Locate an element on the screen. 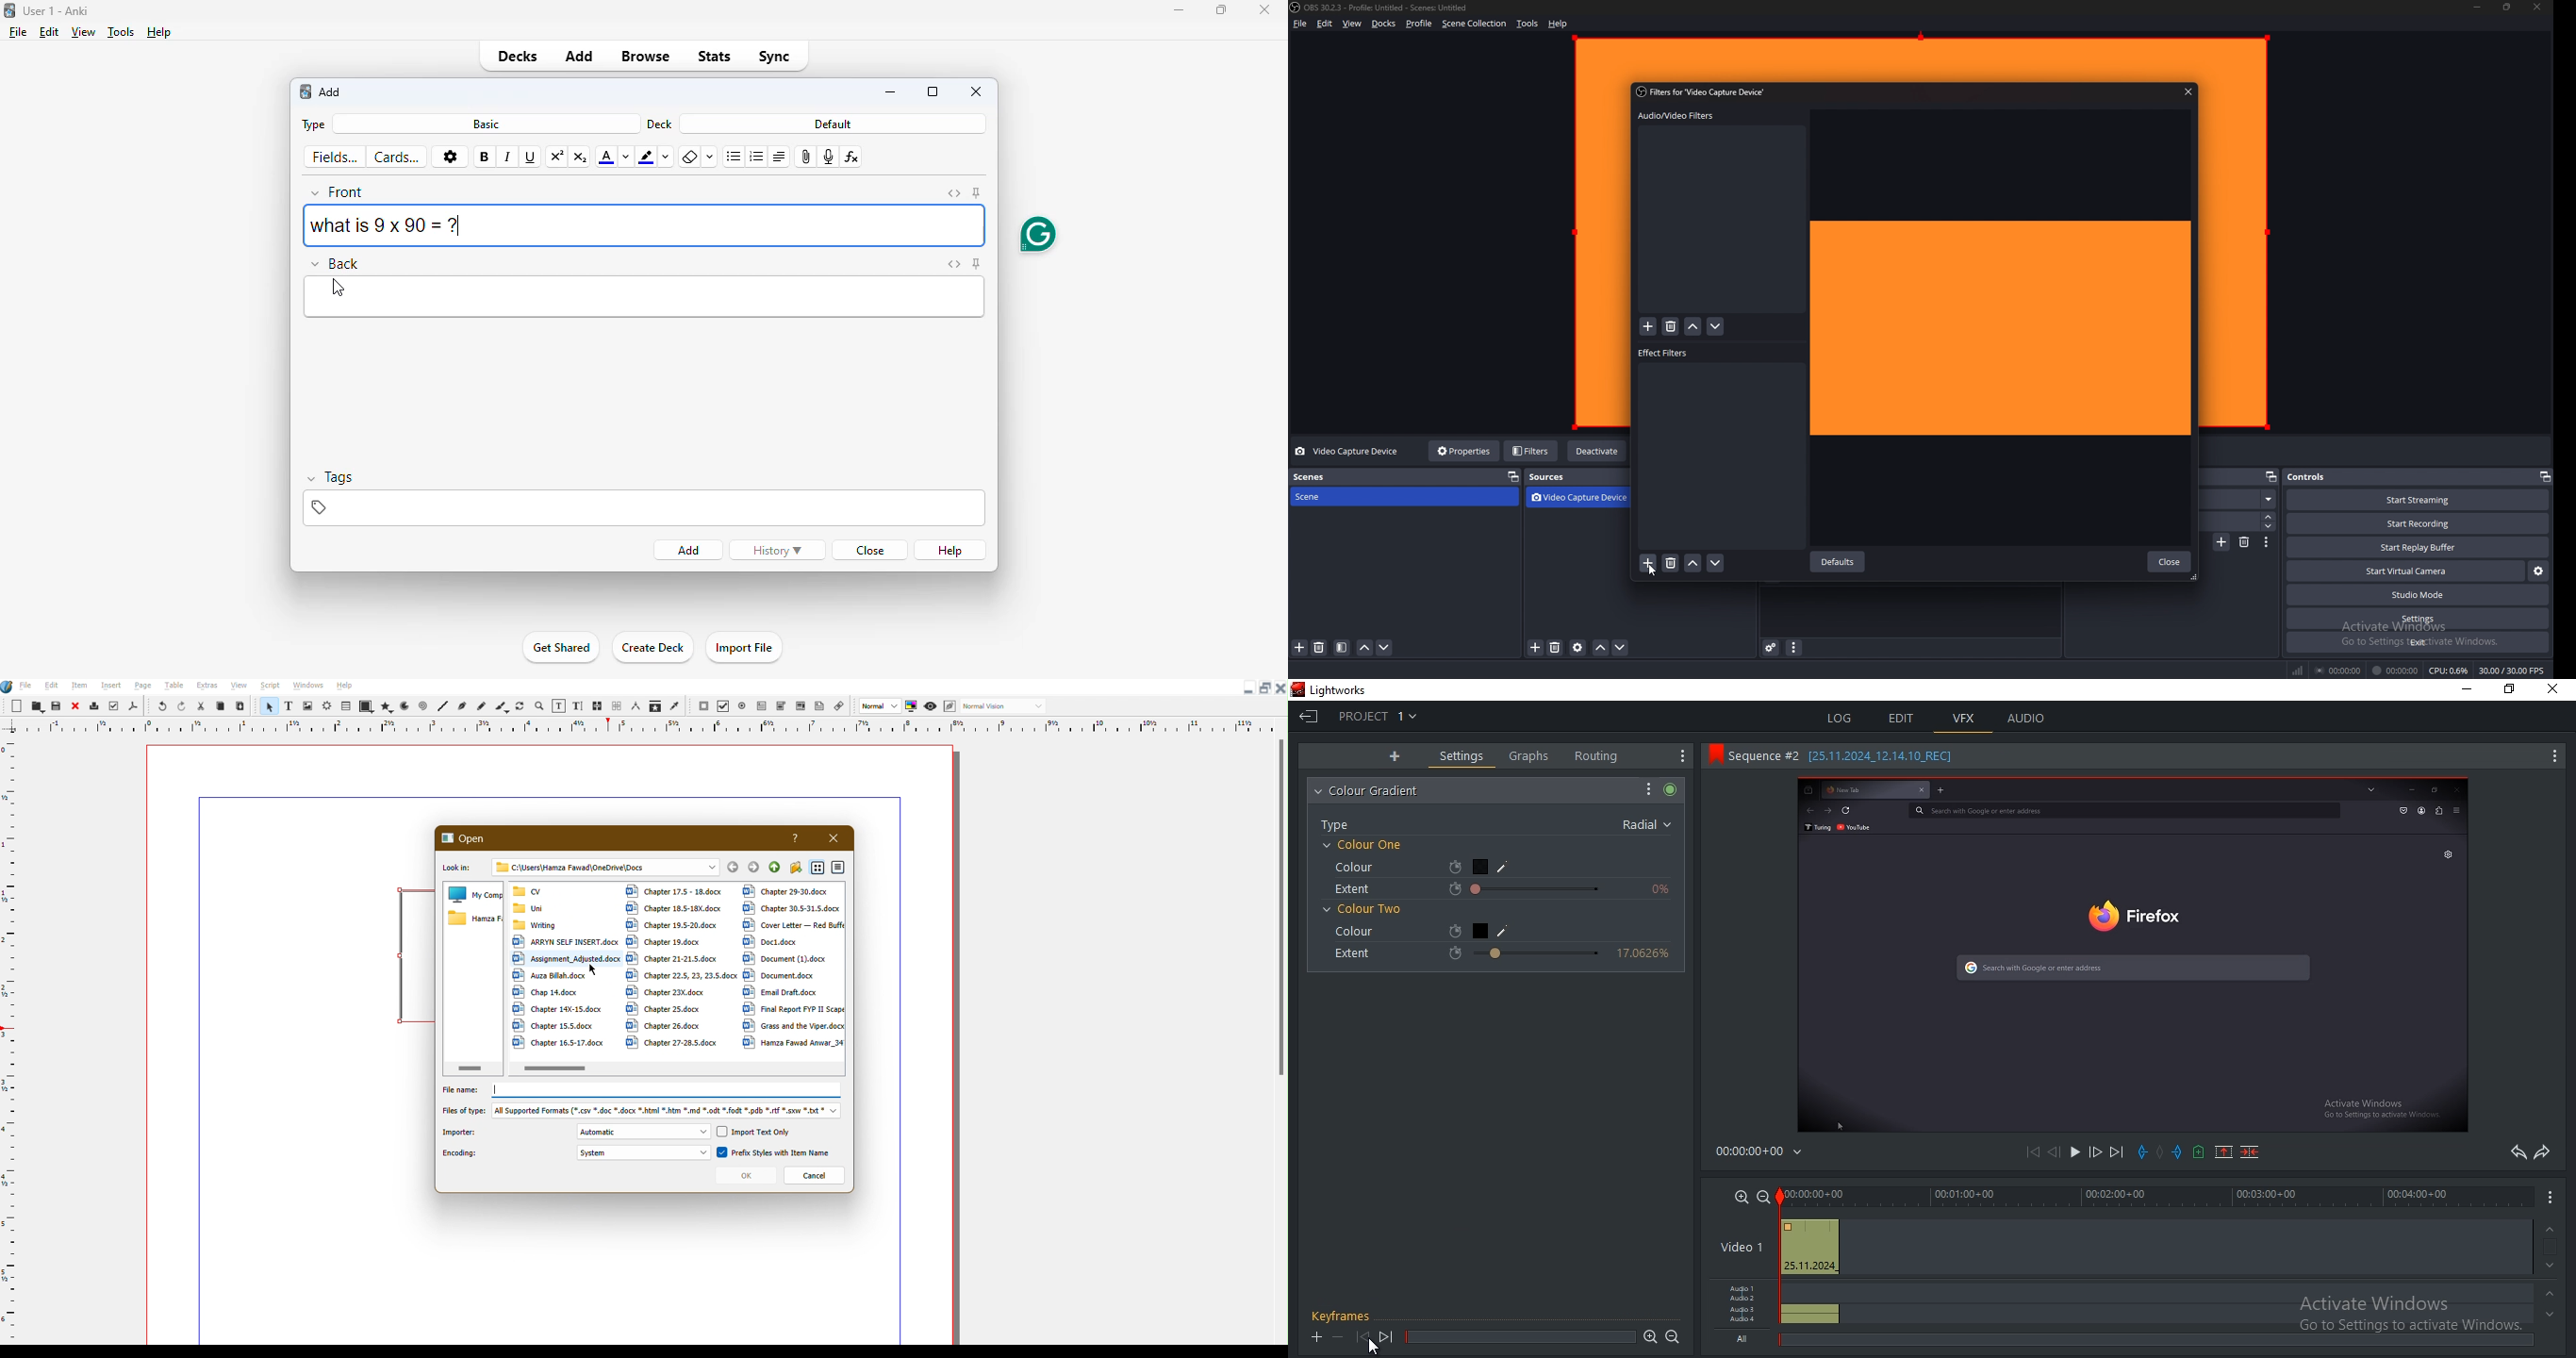 The height and width of the screenshot is (1372, 2576). timeline is located at coordinates (2156, 1196).